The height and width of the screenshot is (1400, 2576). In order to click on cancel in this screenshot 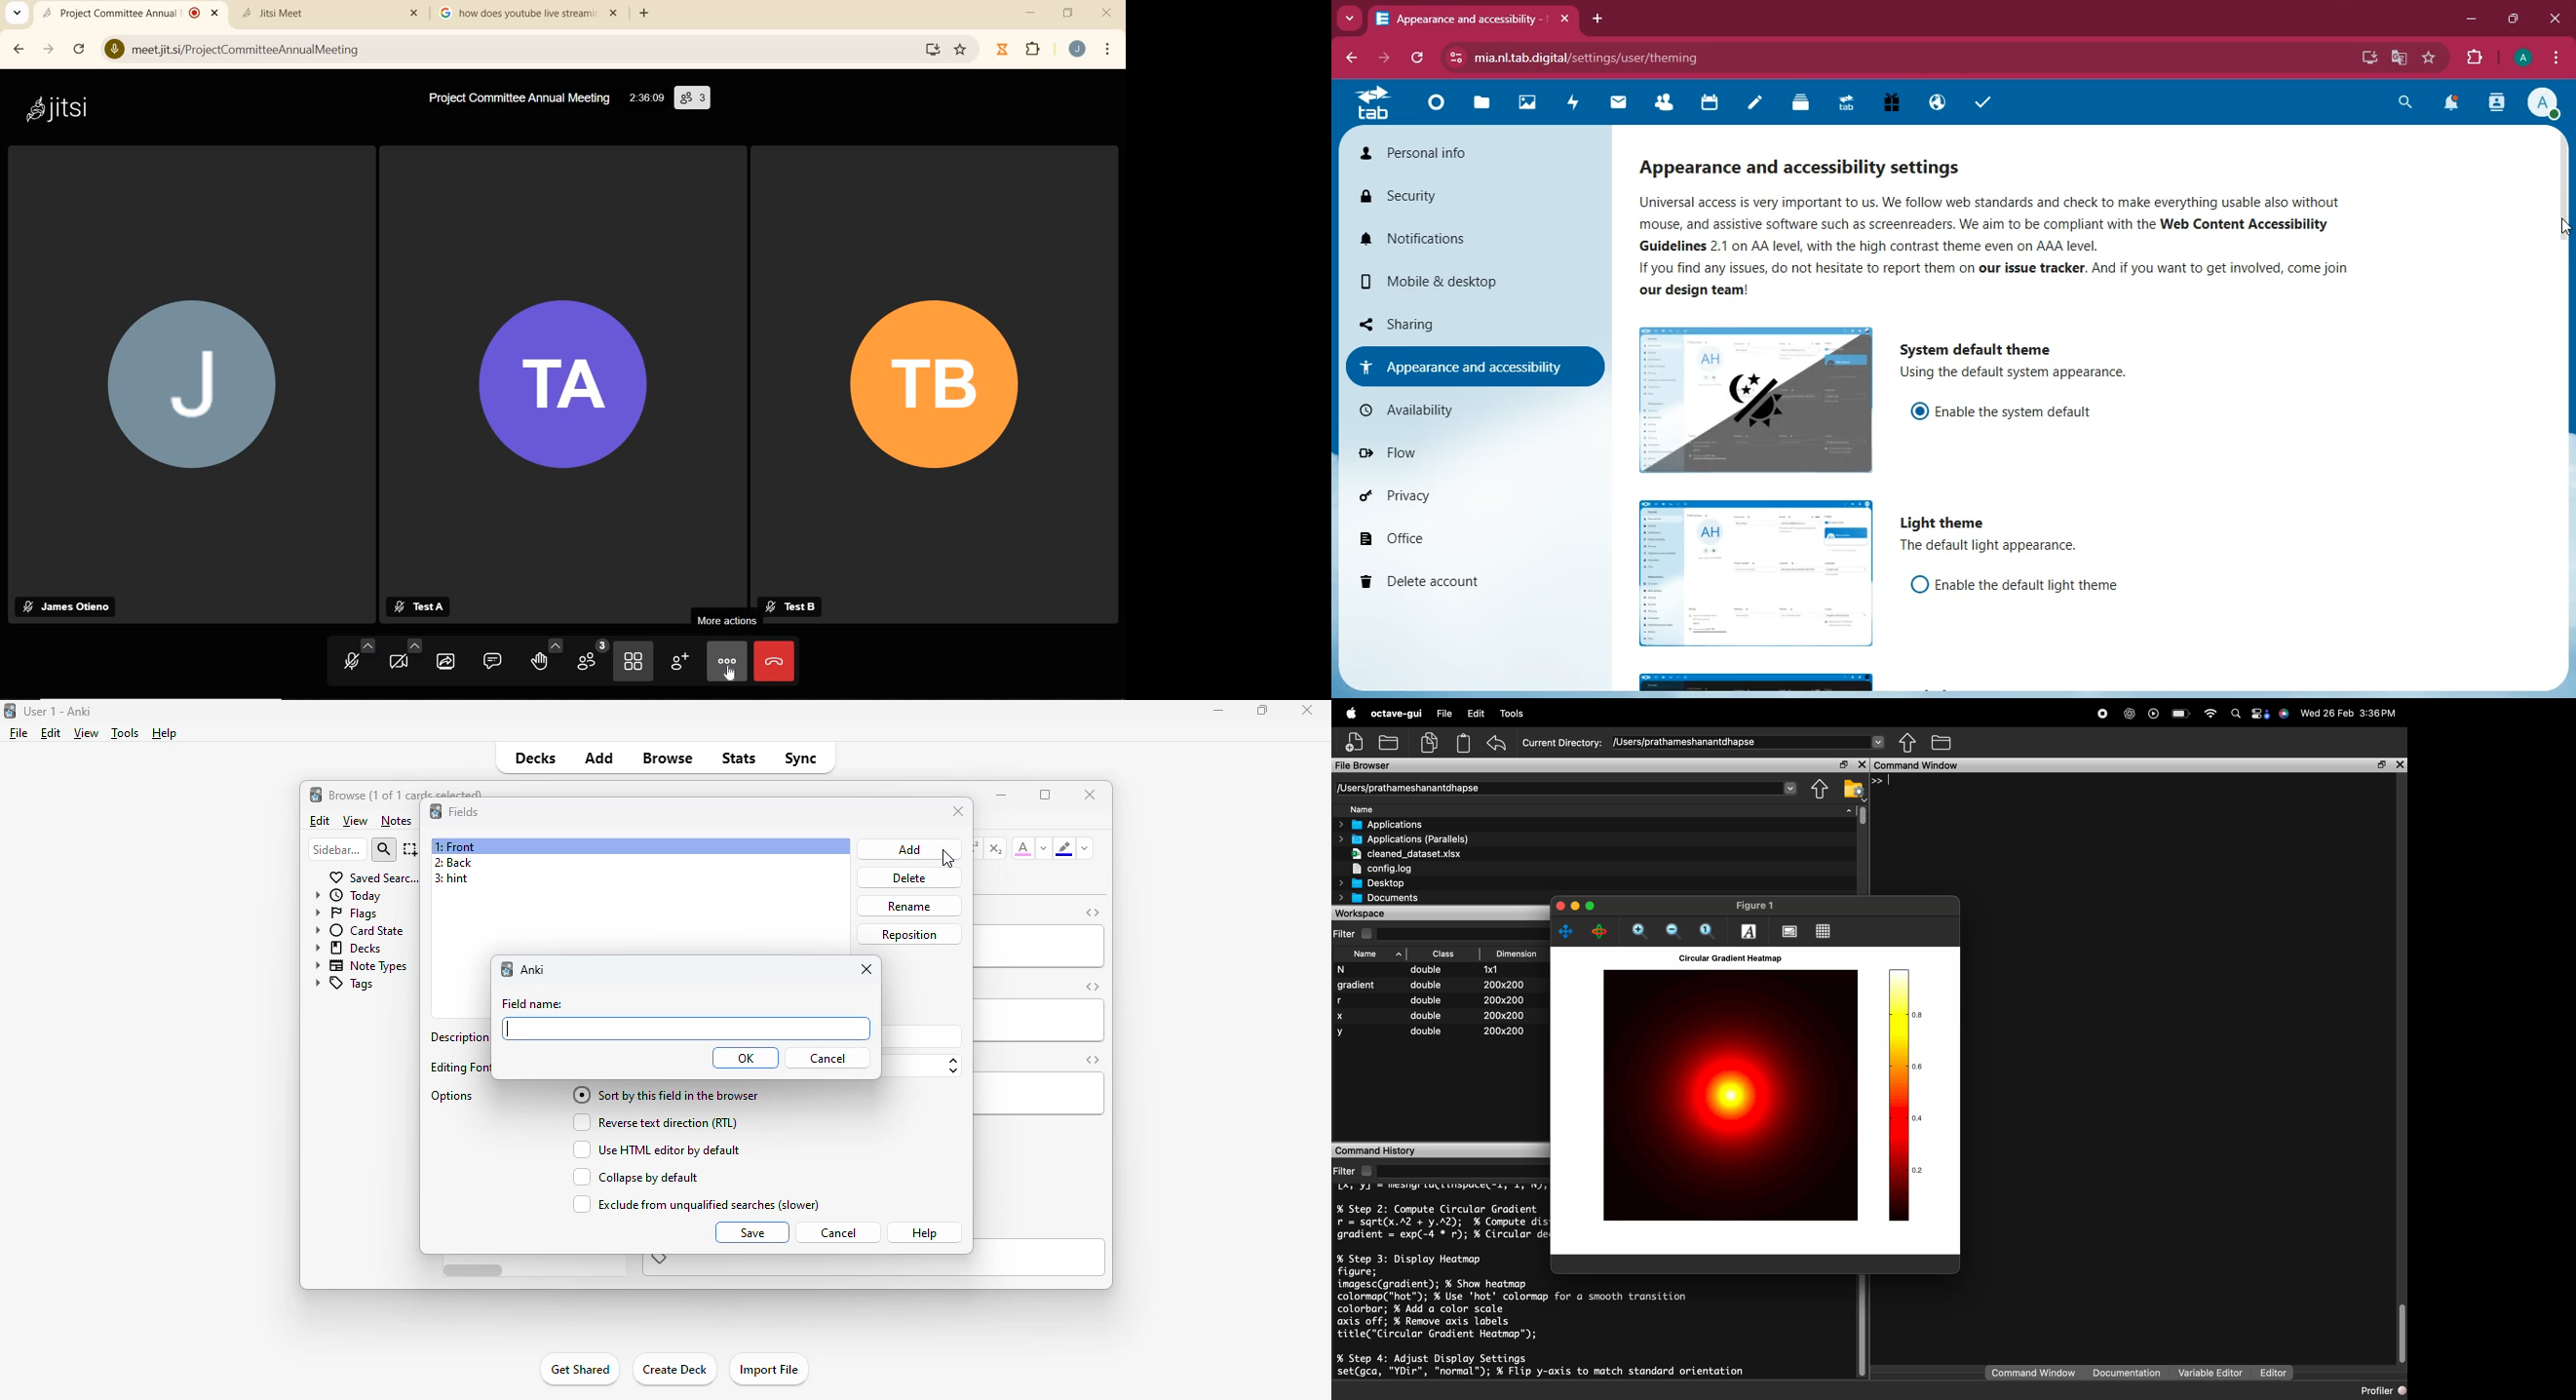, I will do `click(837, 1233)`.